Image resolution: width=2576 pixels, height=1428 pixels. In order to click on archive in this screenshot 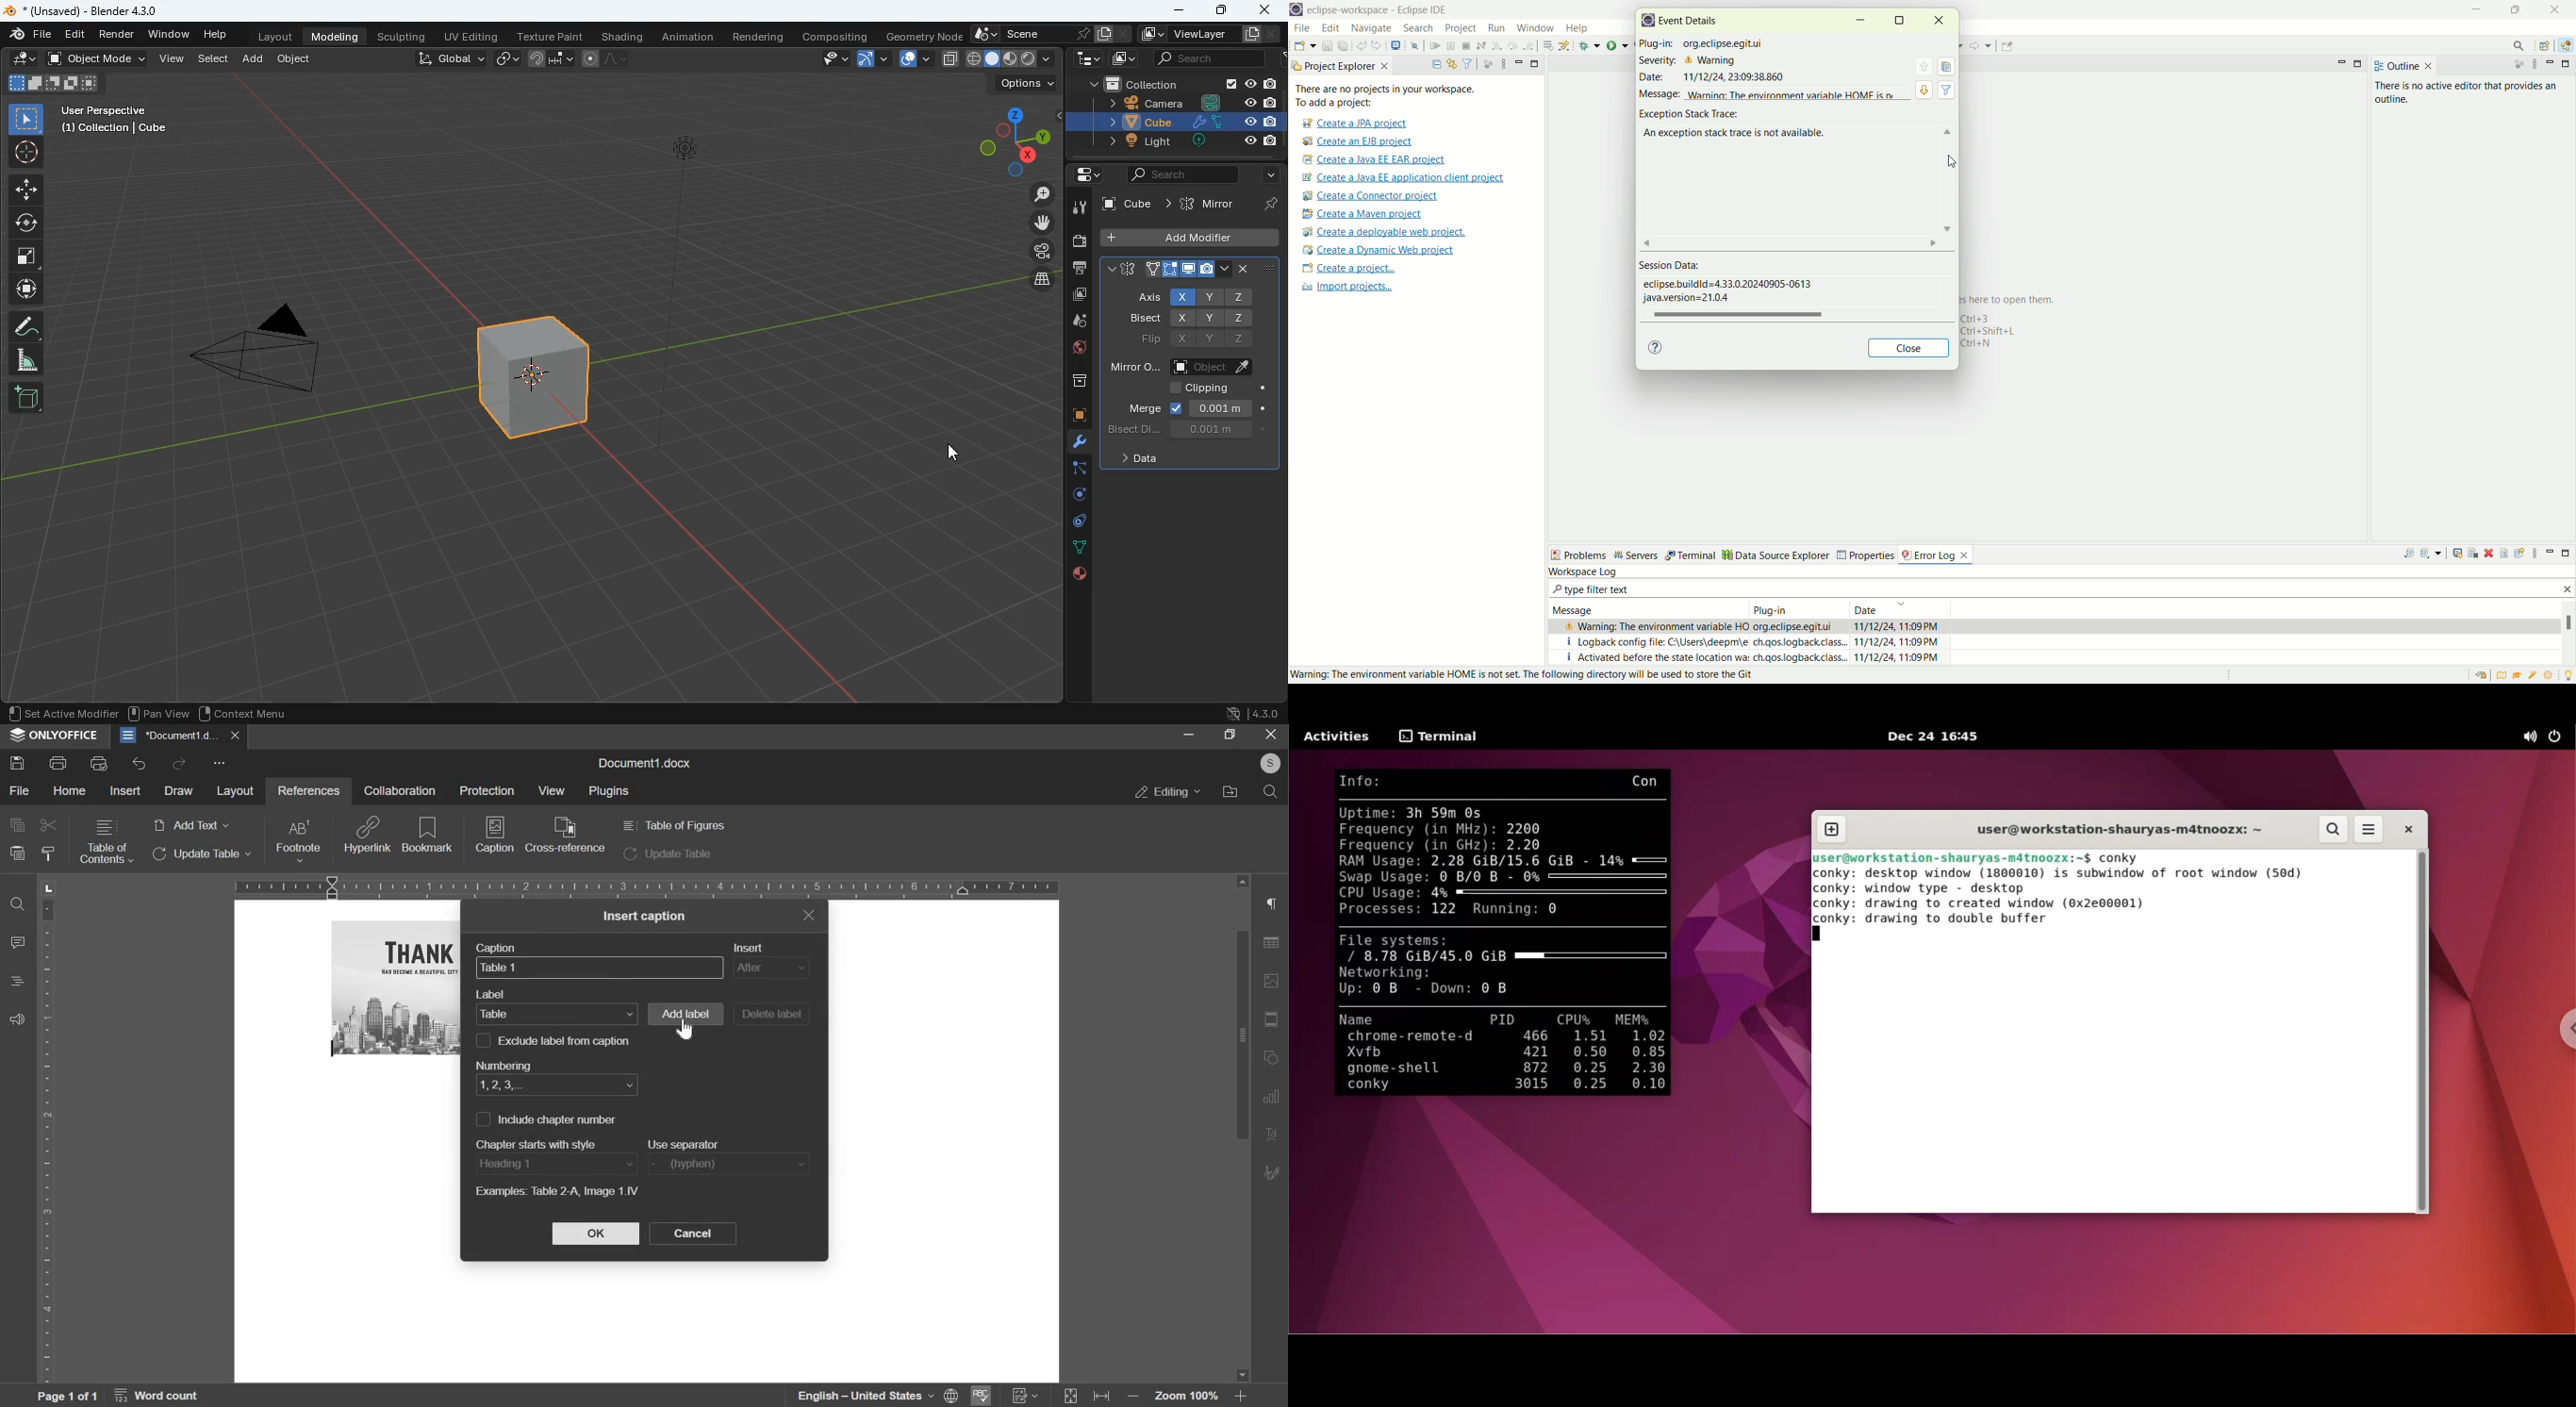, I will do `click(1069, 381)`.